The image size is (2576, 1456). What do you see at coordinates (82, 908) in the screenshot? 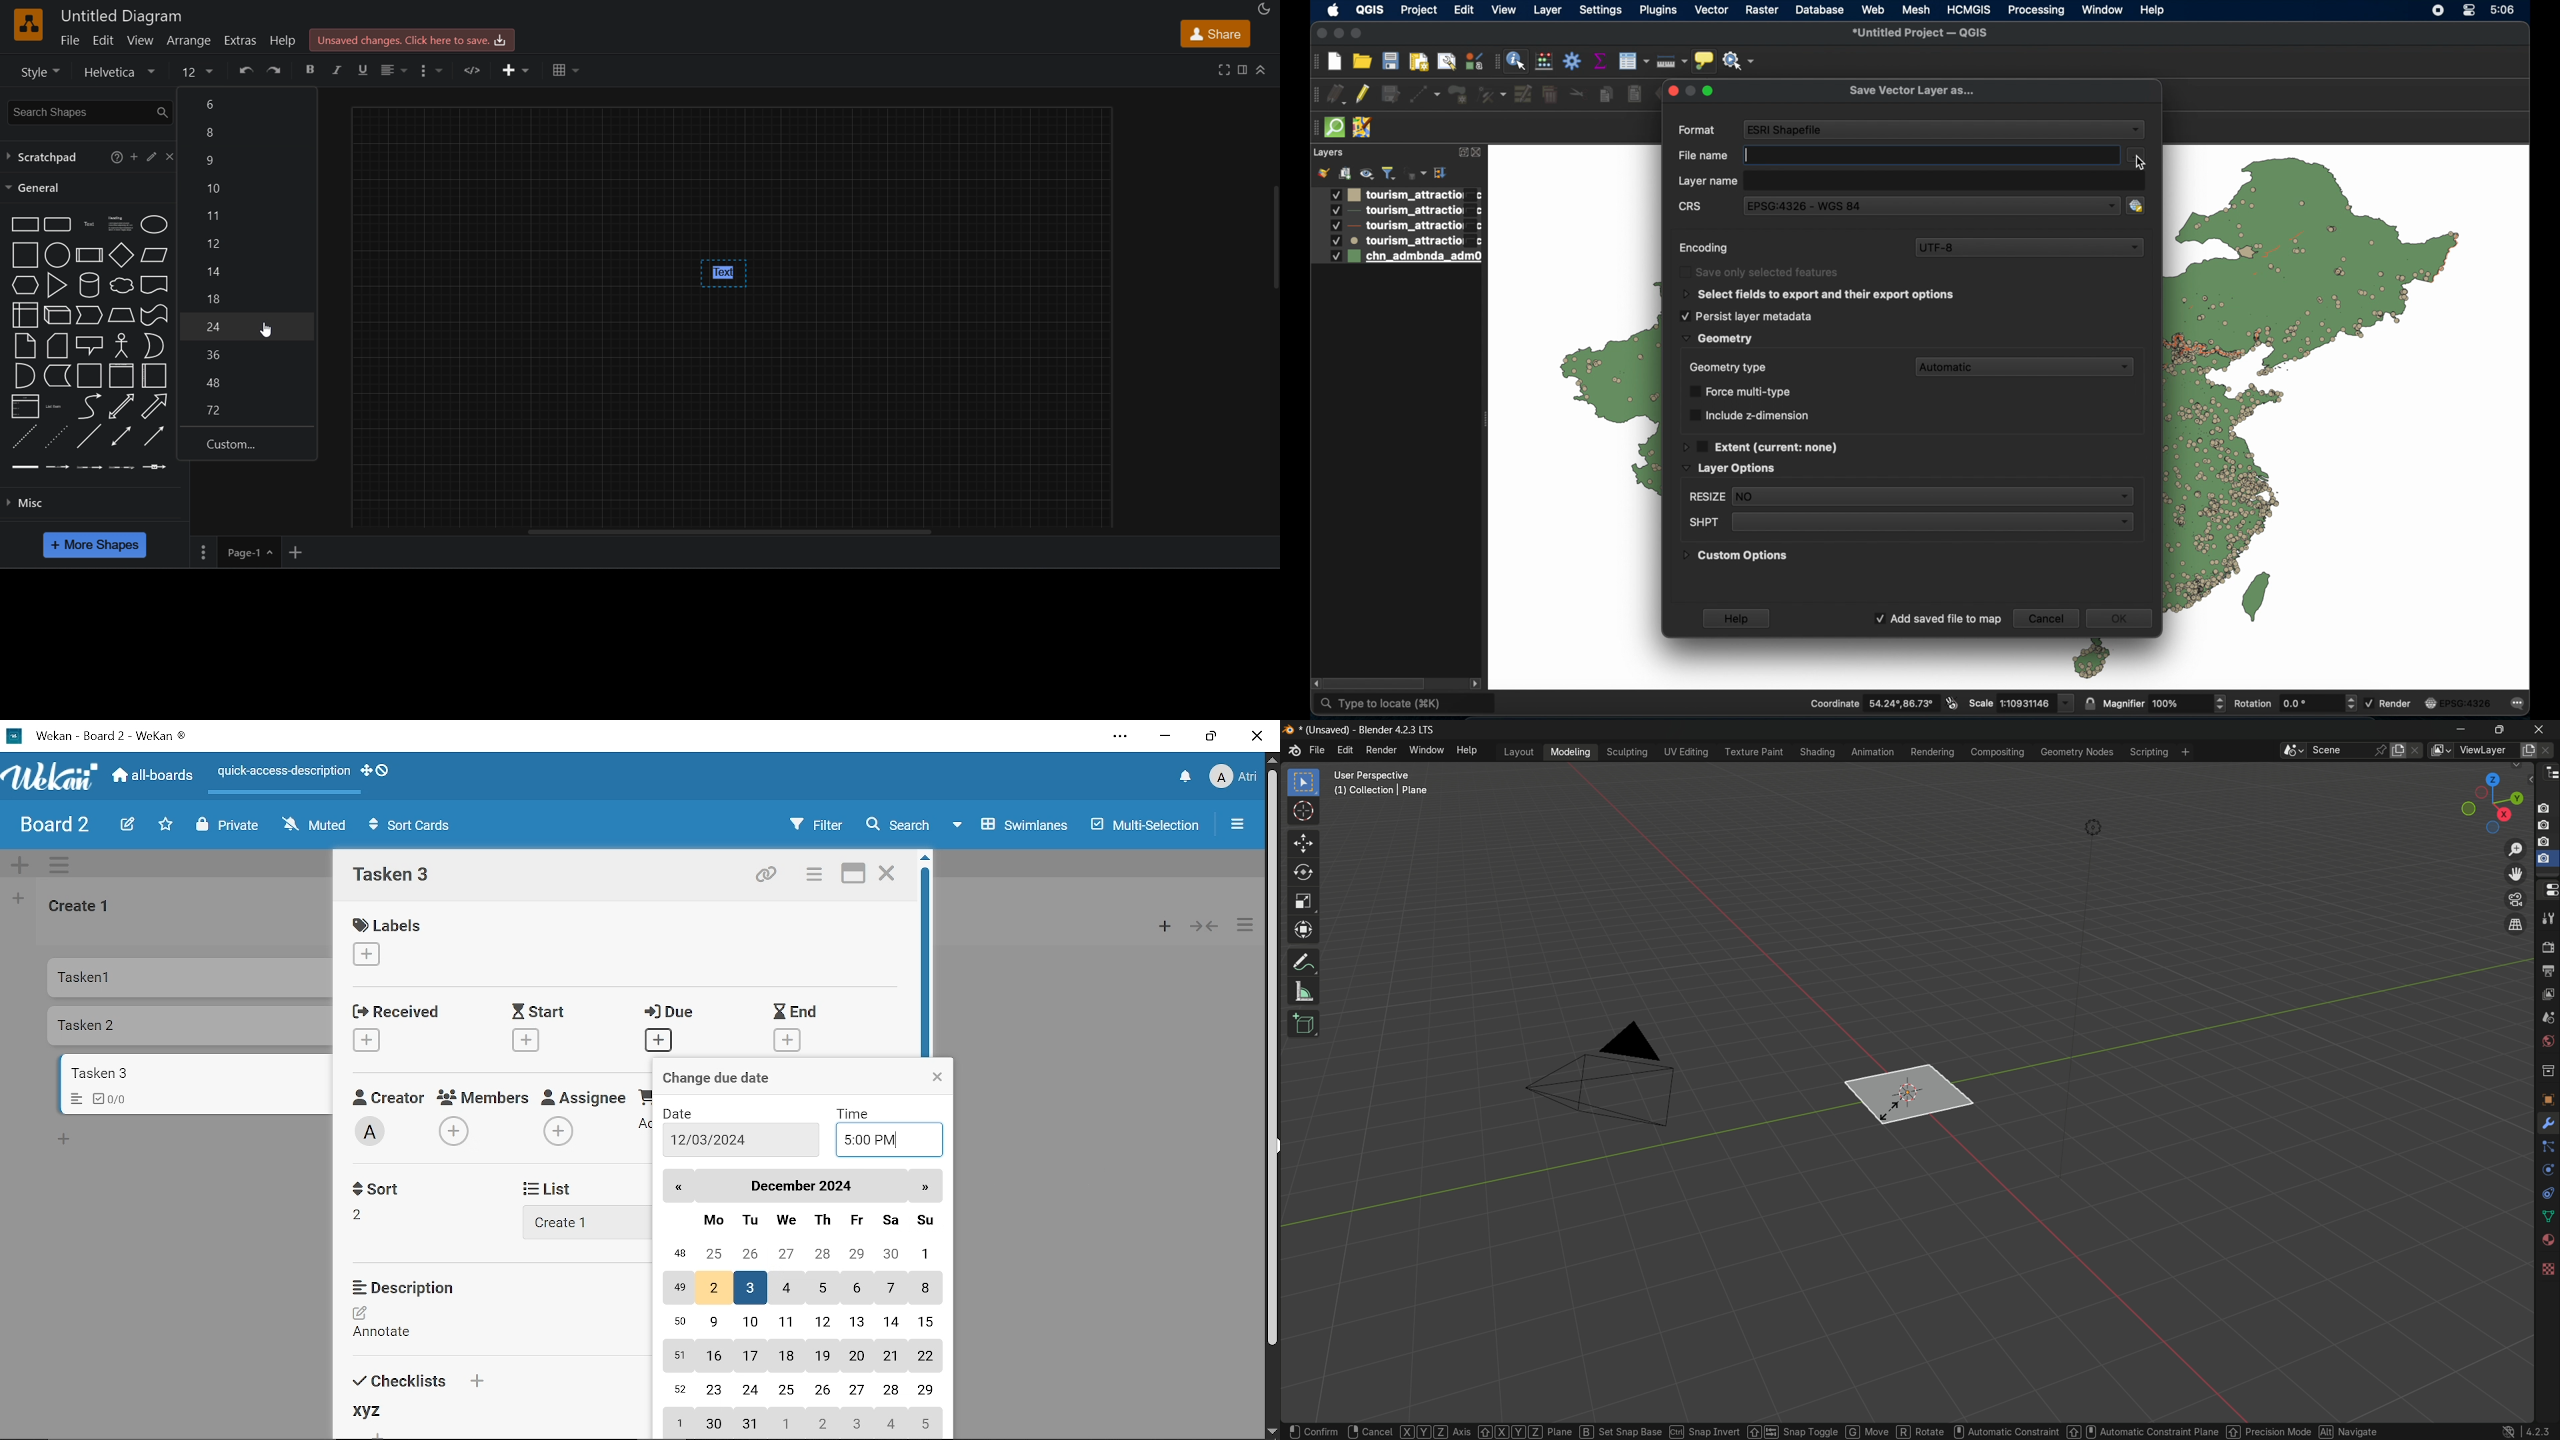
I see `List titled "Create 1"` at bounding box center [82, 908].